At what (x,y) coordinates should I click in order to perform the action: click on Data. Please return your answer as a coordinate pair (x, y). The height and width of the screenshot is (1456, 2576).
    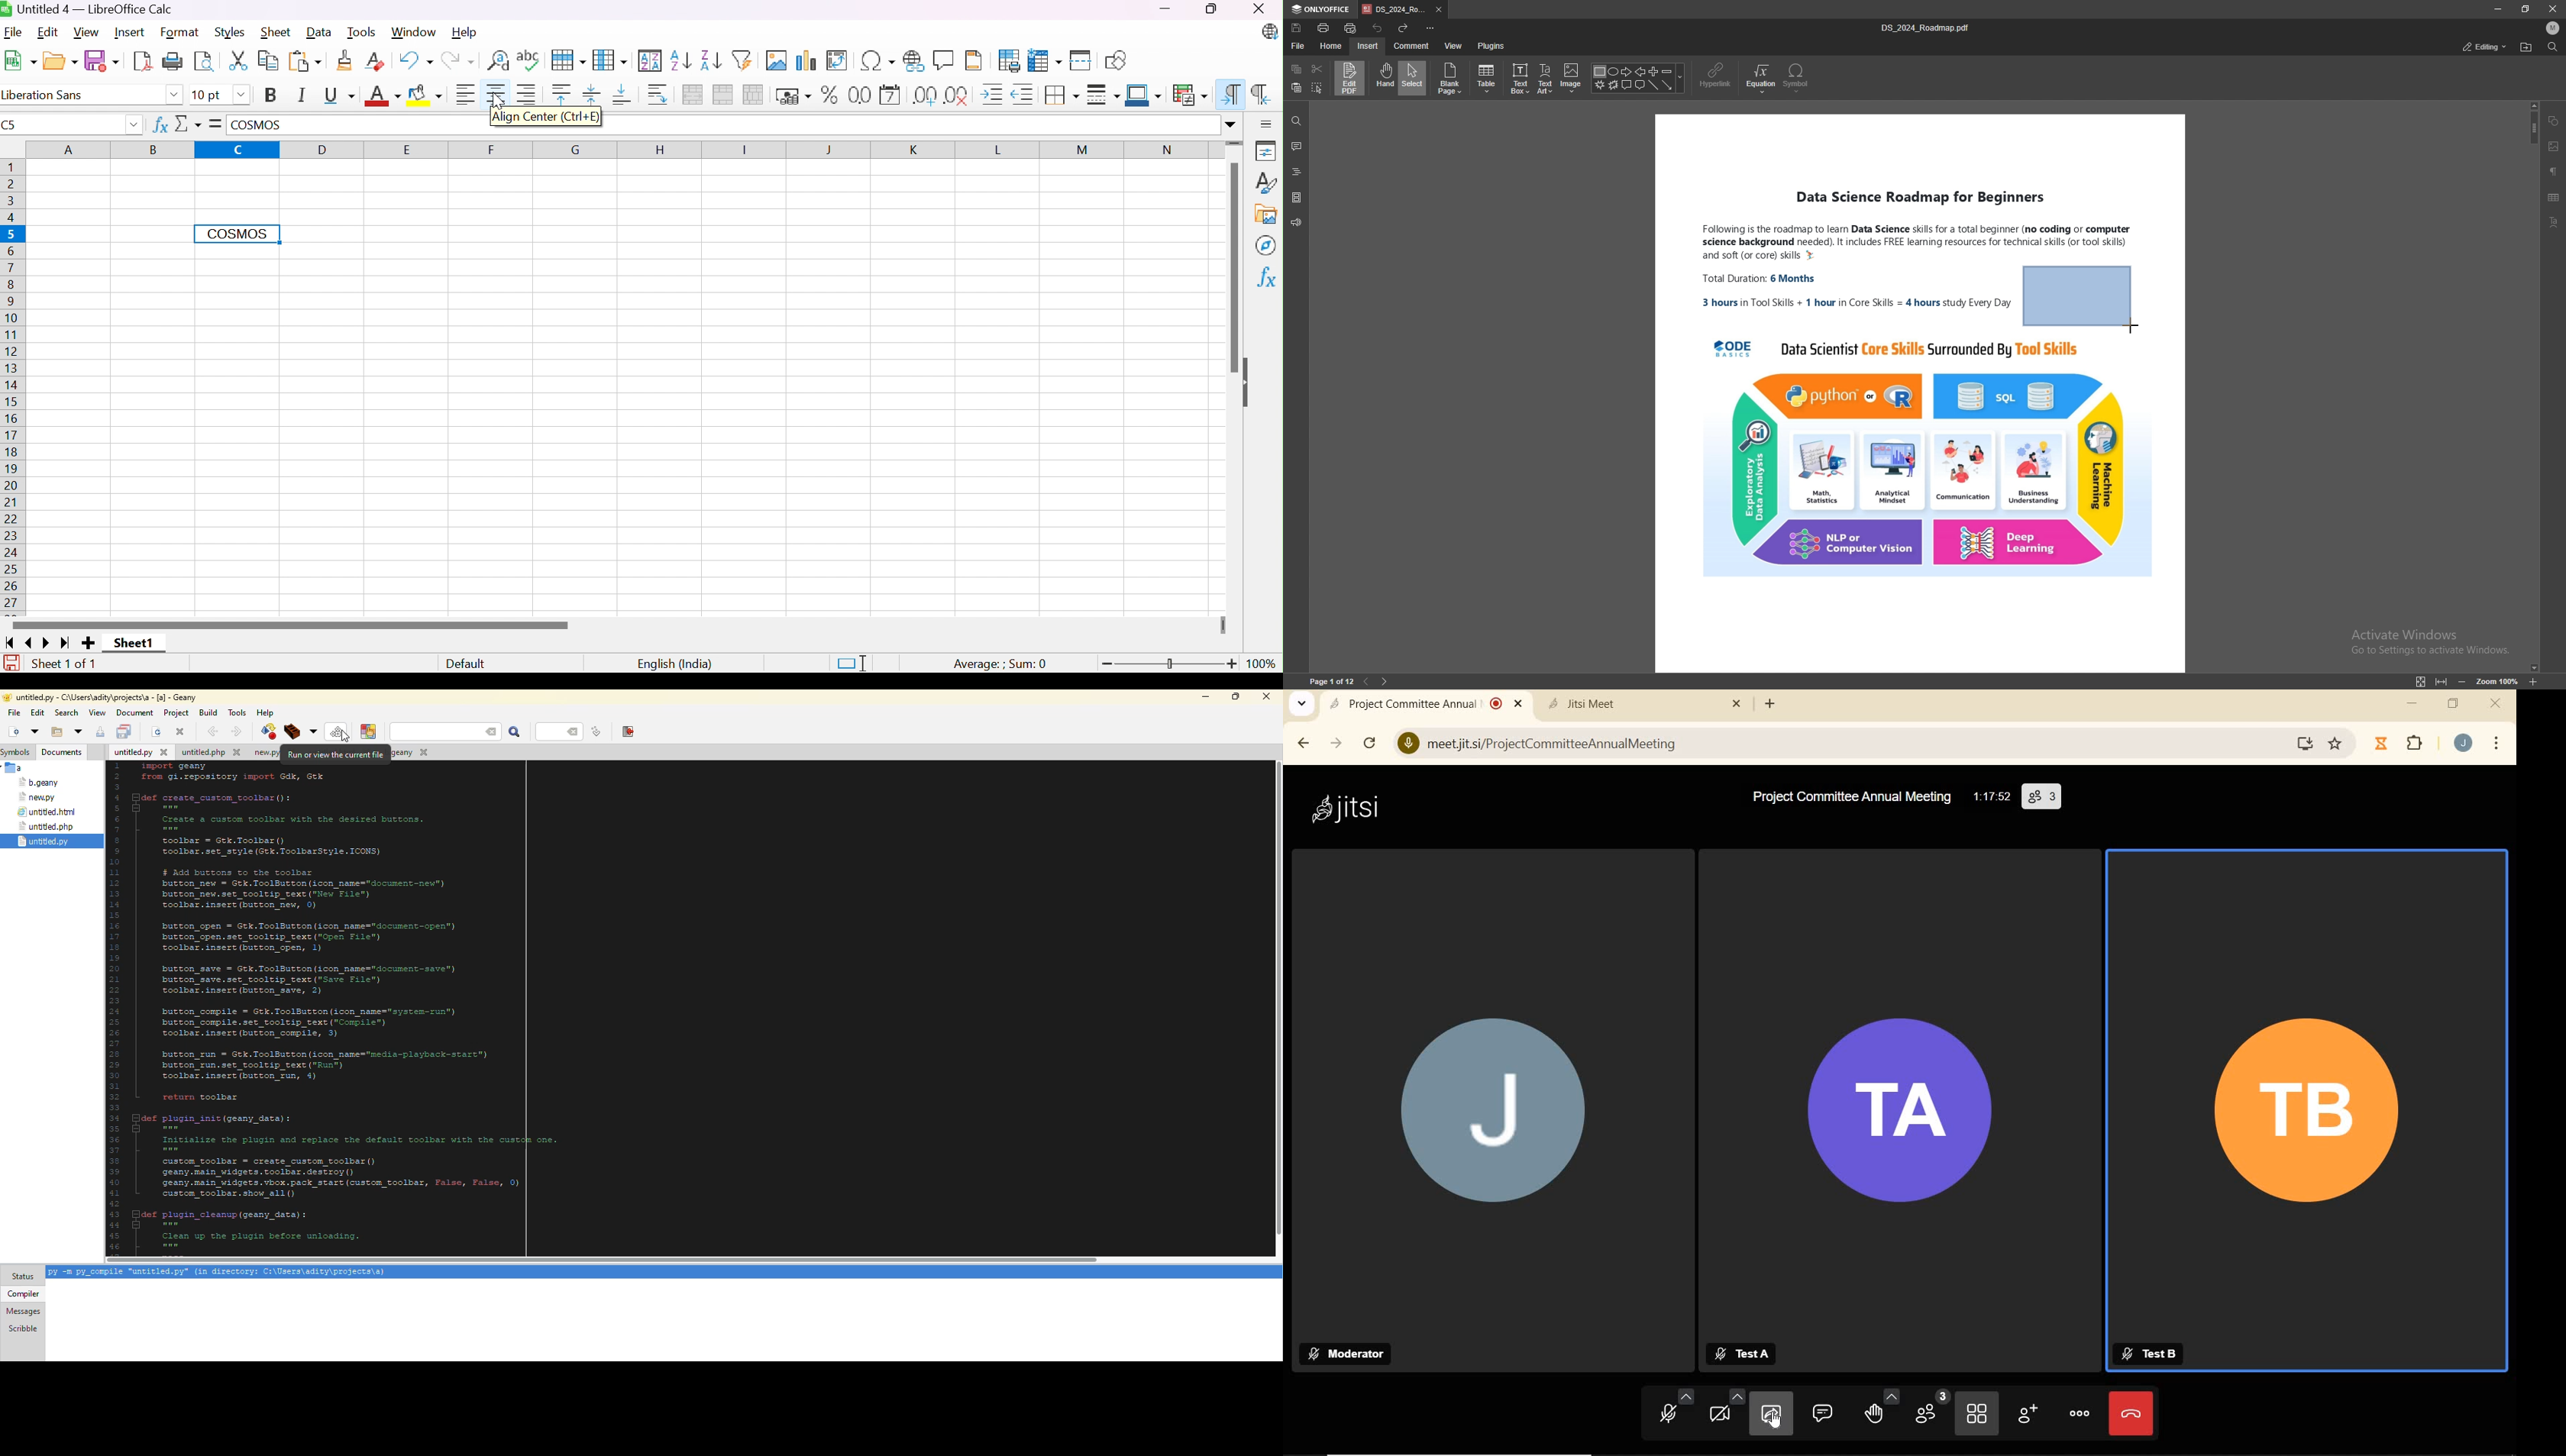
    Looking at the image, I should click on (318, 32).